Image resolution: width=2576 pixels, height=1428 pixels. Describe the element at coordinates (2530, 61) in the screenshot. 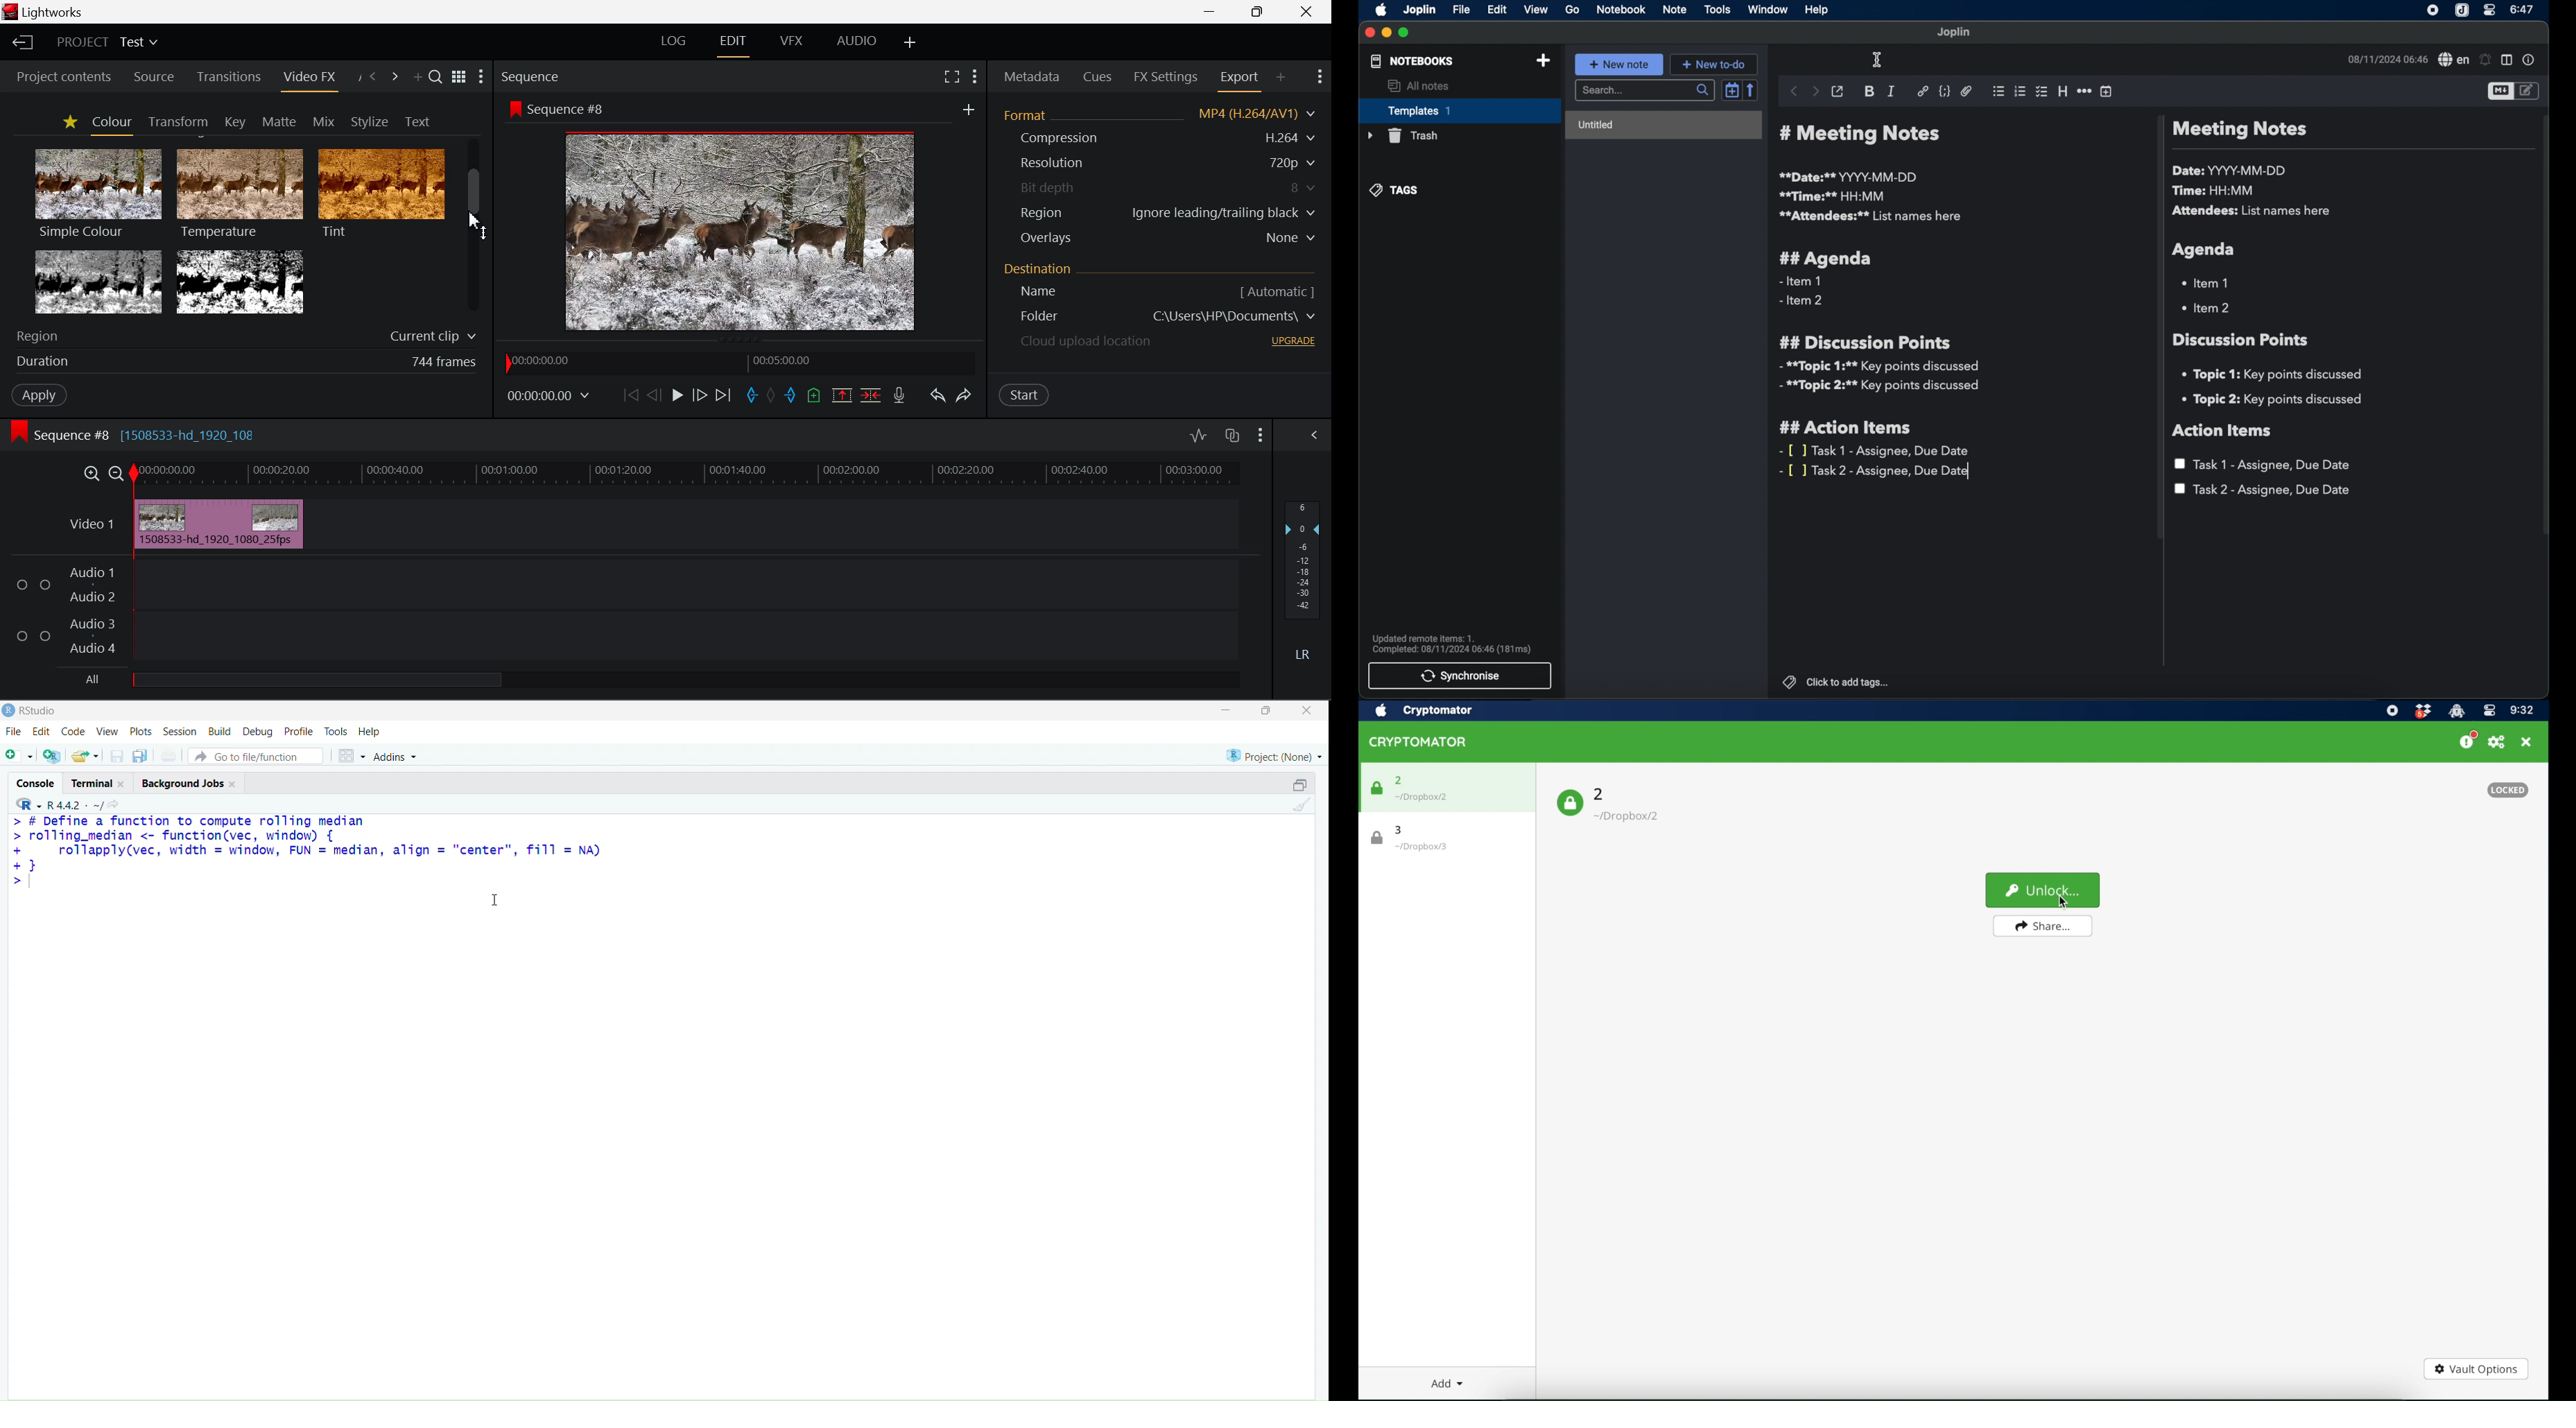

I see `note properties` at that location.